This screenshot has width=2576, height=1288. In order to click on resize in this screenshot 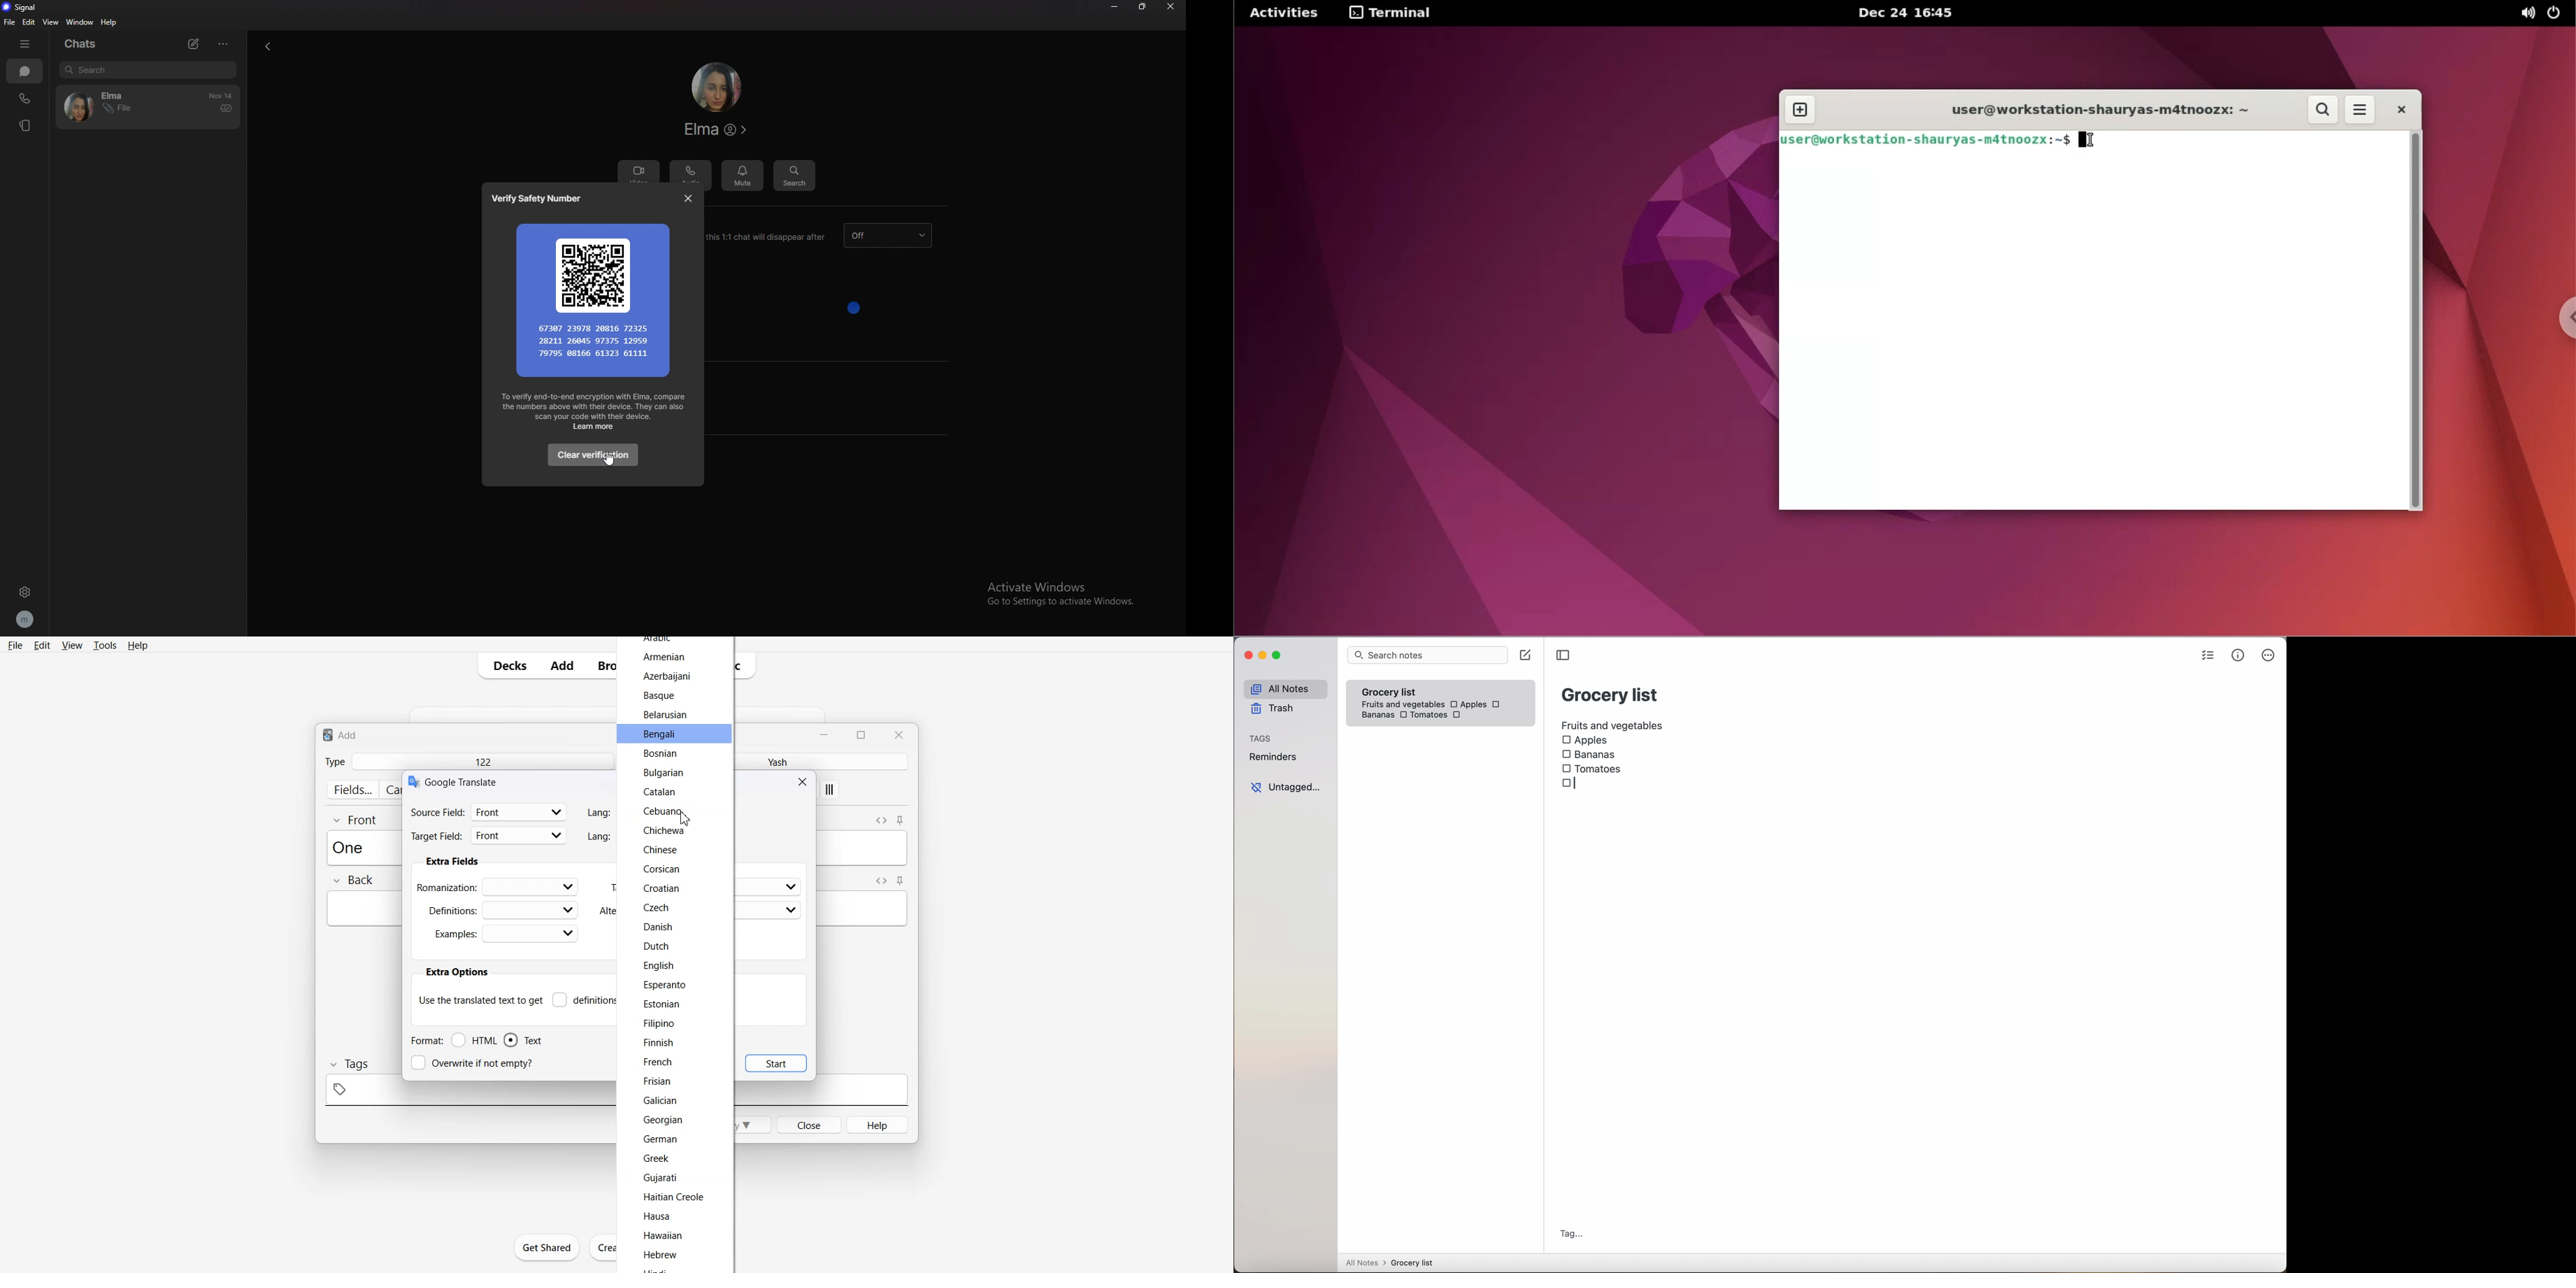, I will do `click(1142, 7)`.